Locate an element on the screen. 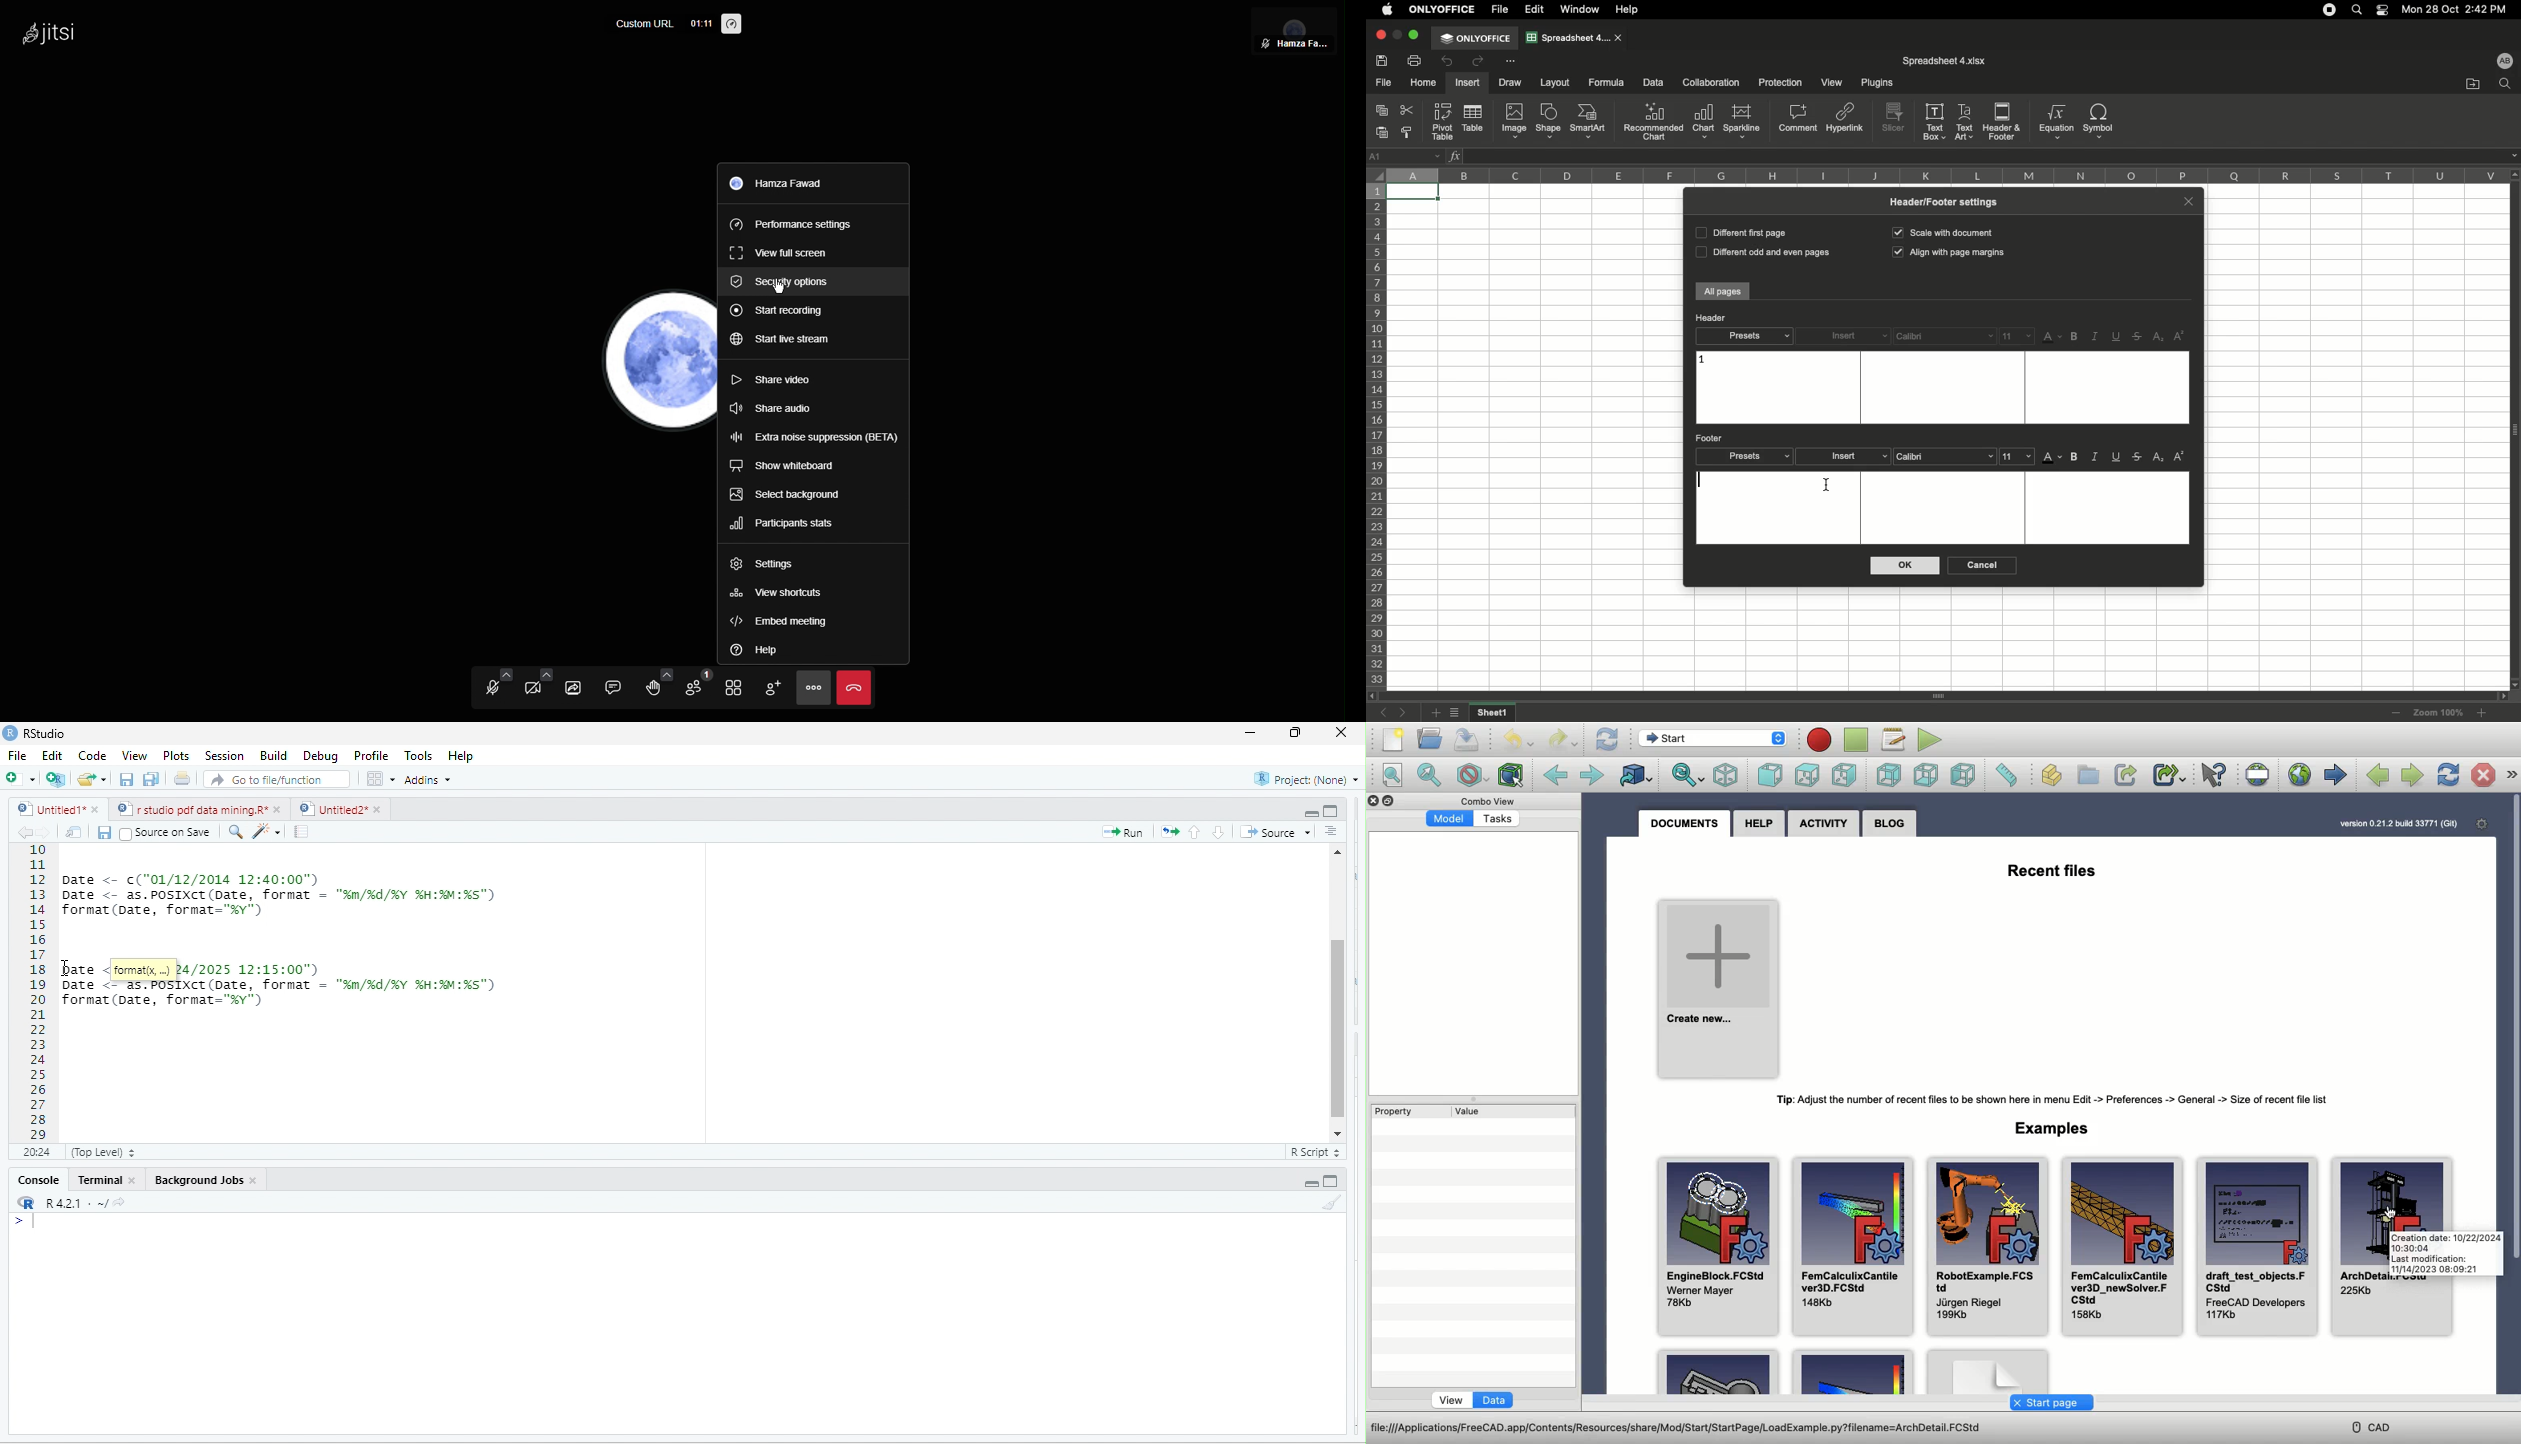   Untitled1 is located at coordinates (46, 809).